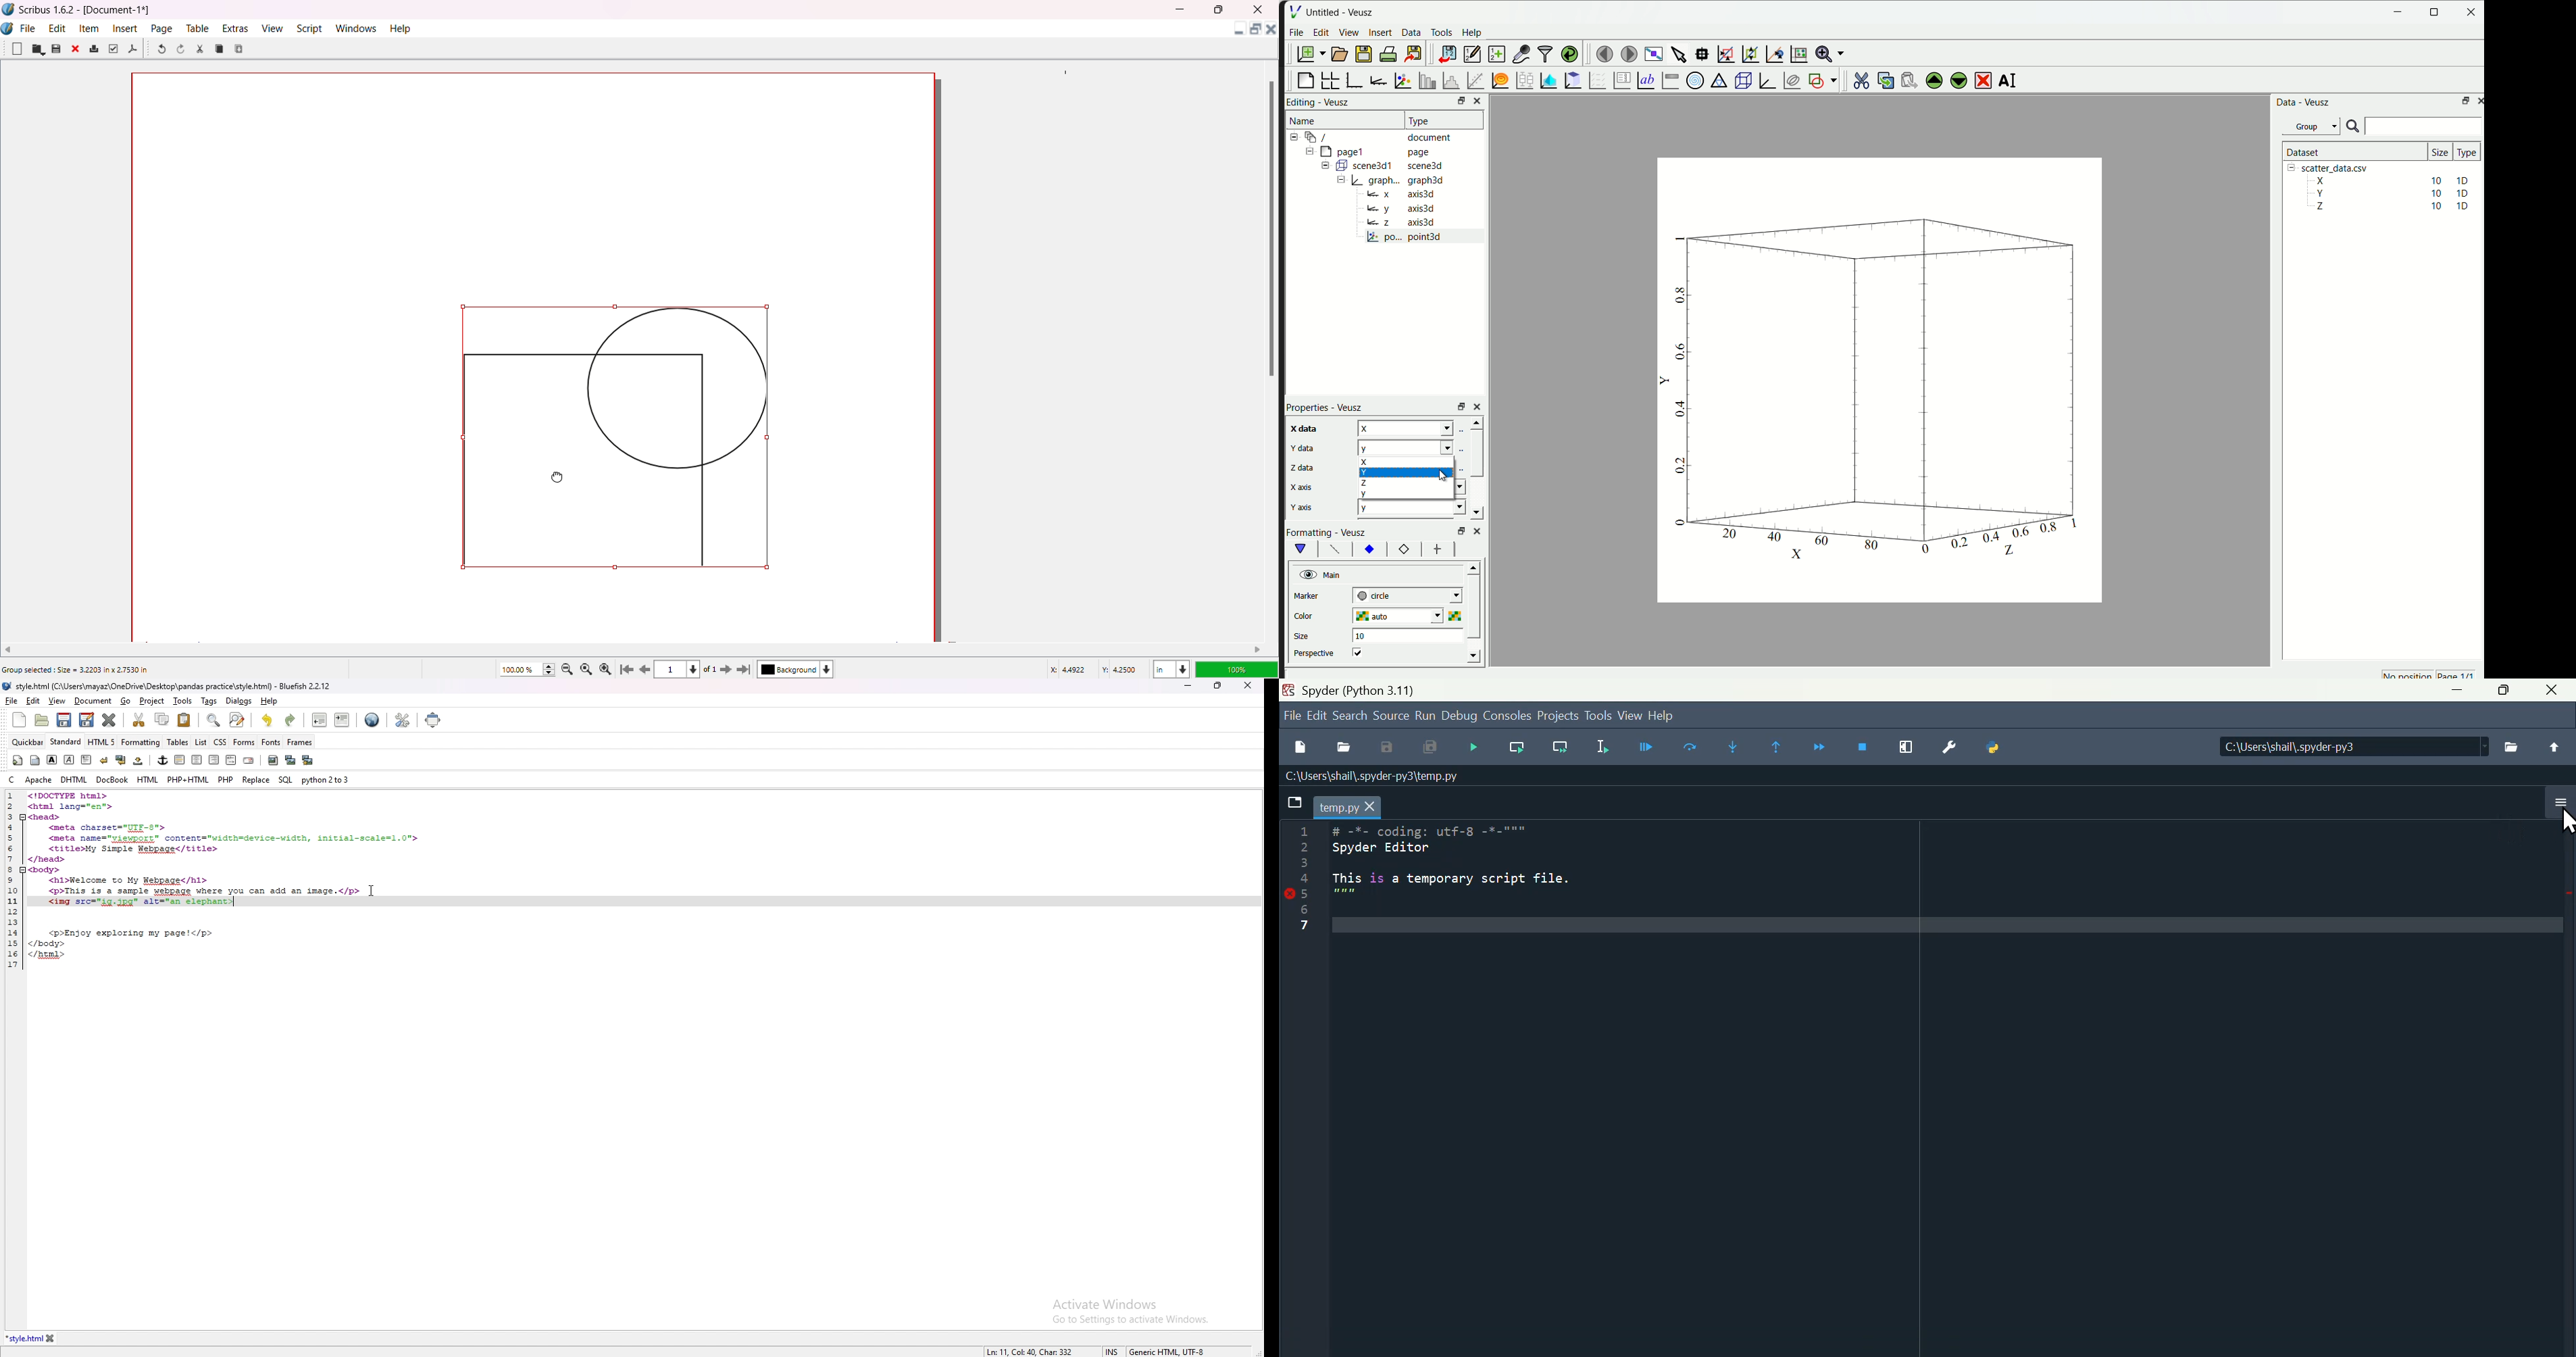  What do you see at coordinates (270, 701) in the screenshot?
I see `help` at bounding box center [270, 701].